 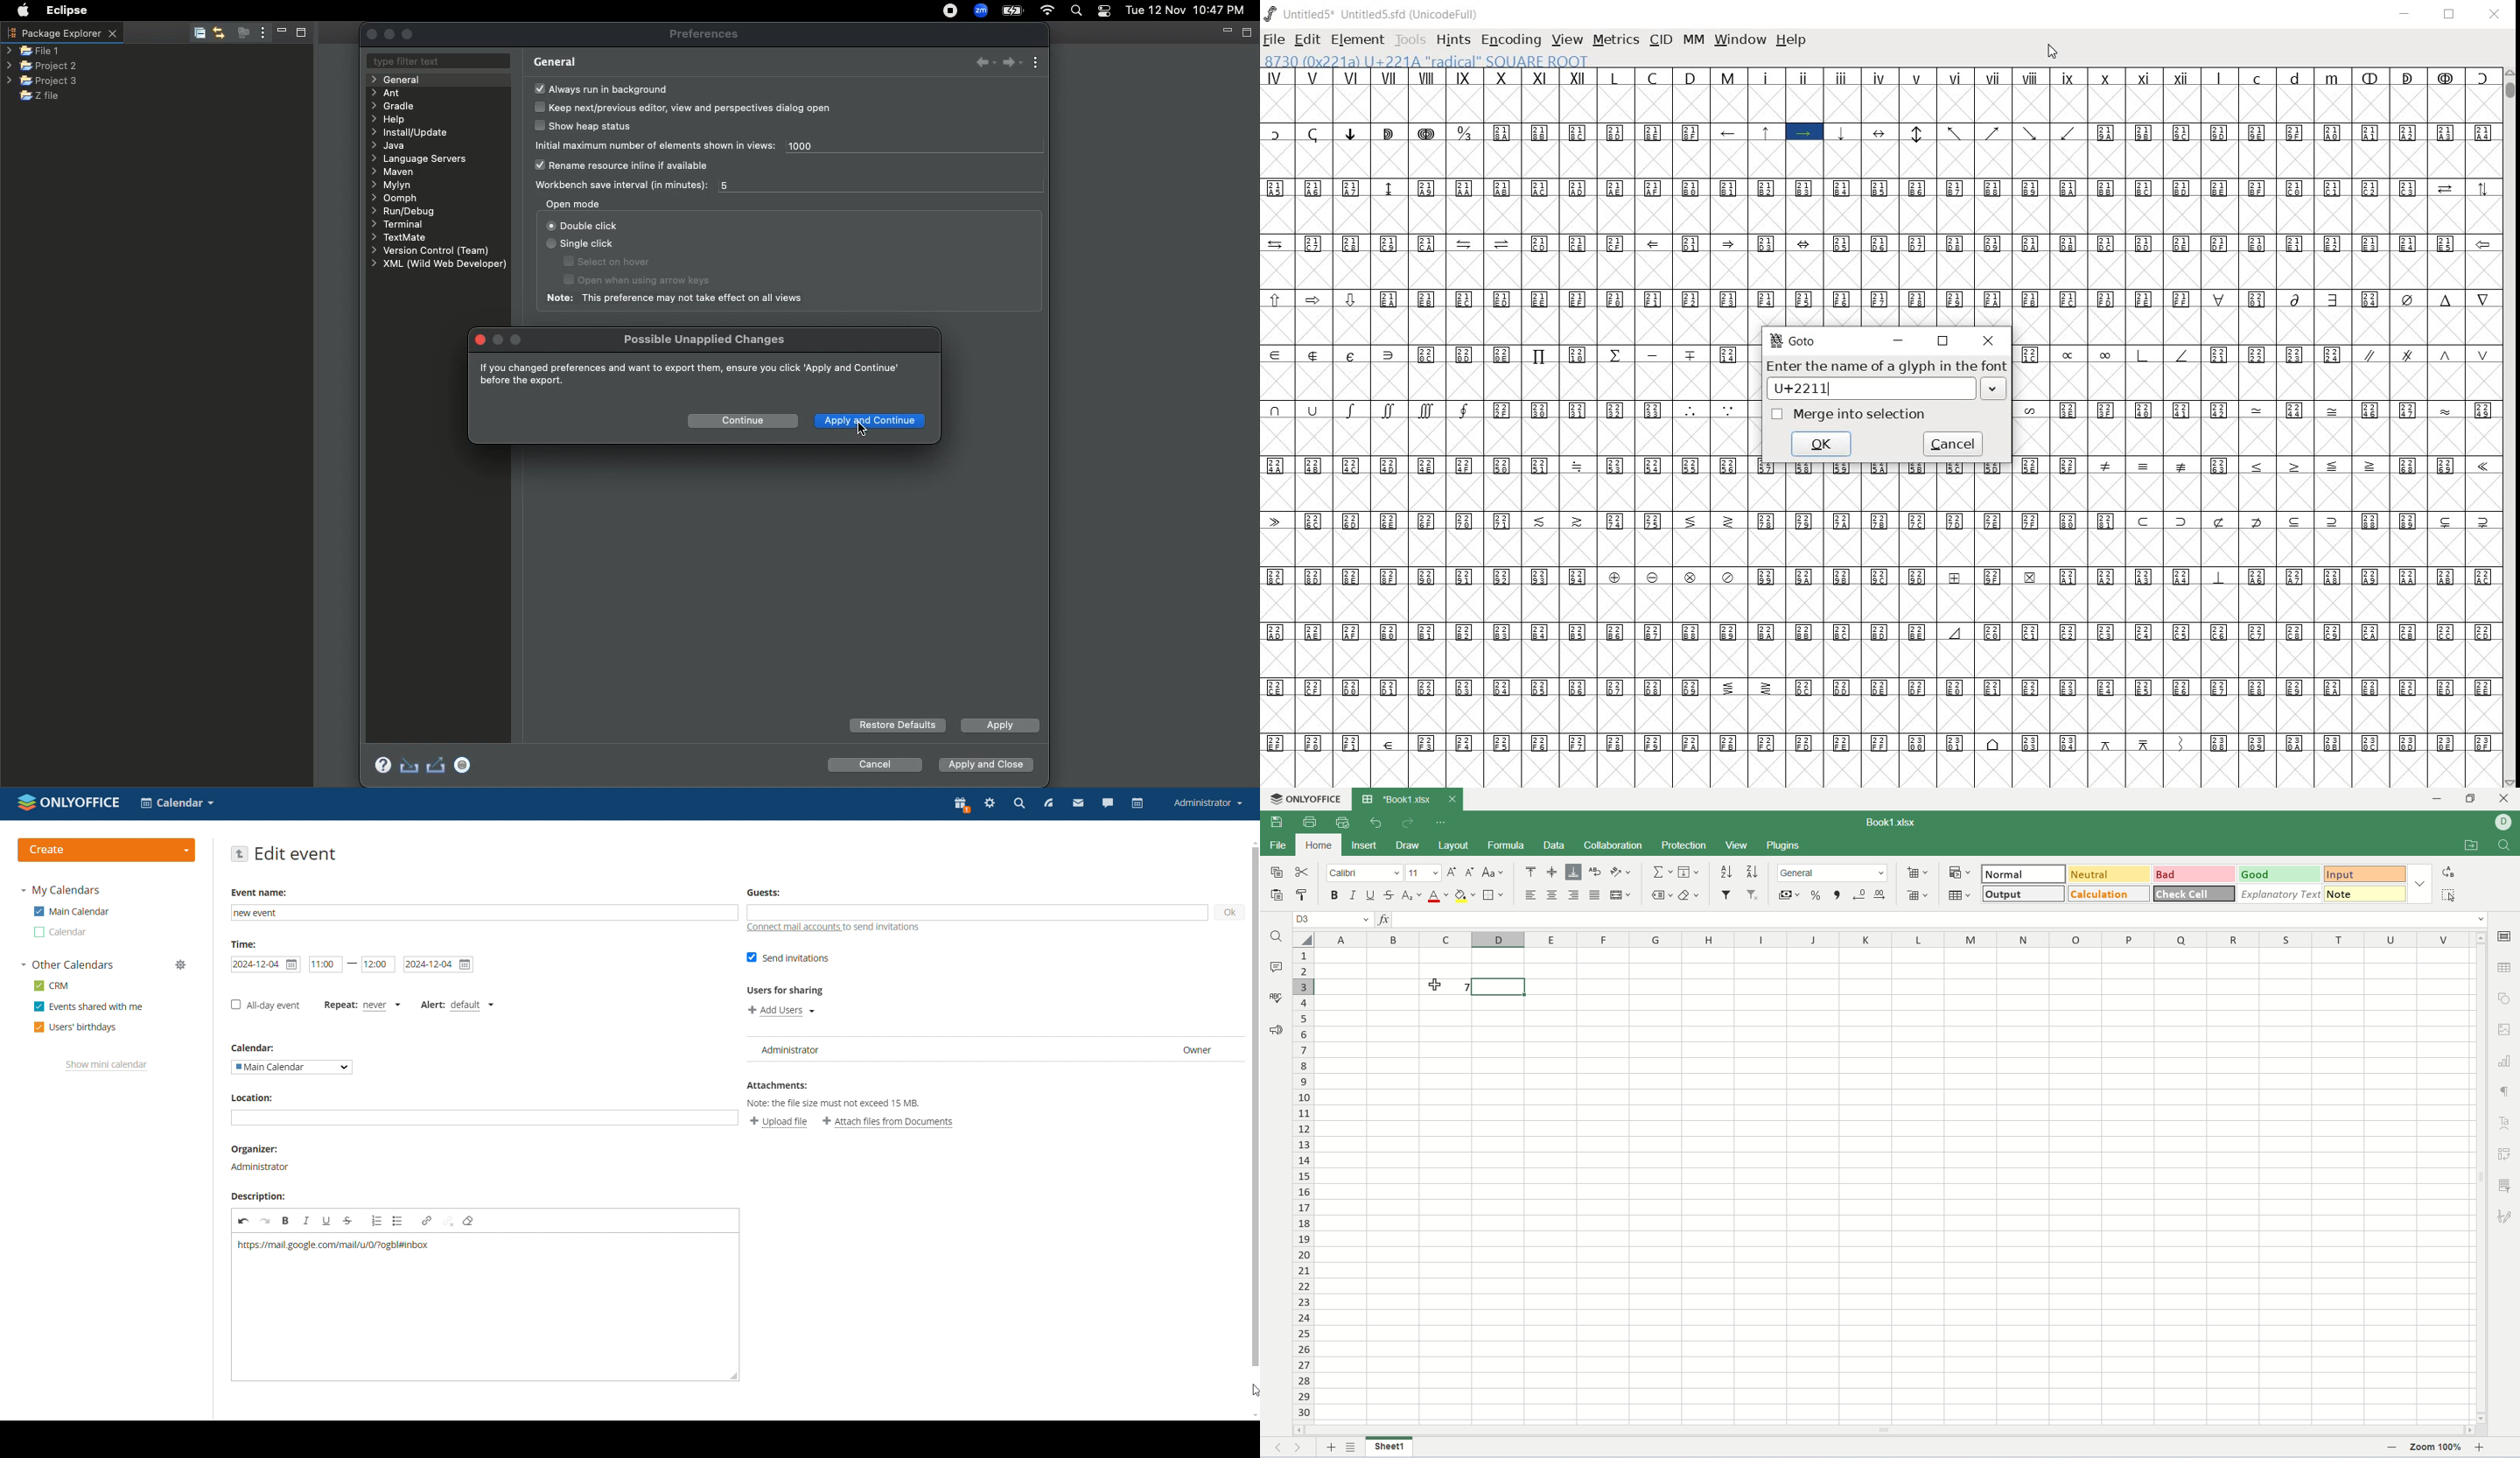 What do you see at coordinates (376, 1220) in the screenshot?
I see `insert/remove numbered list` at bounding box center [376, 1220].